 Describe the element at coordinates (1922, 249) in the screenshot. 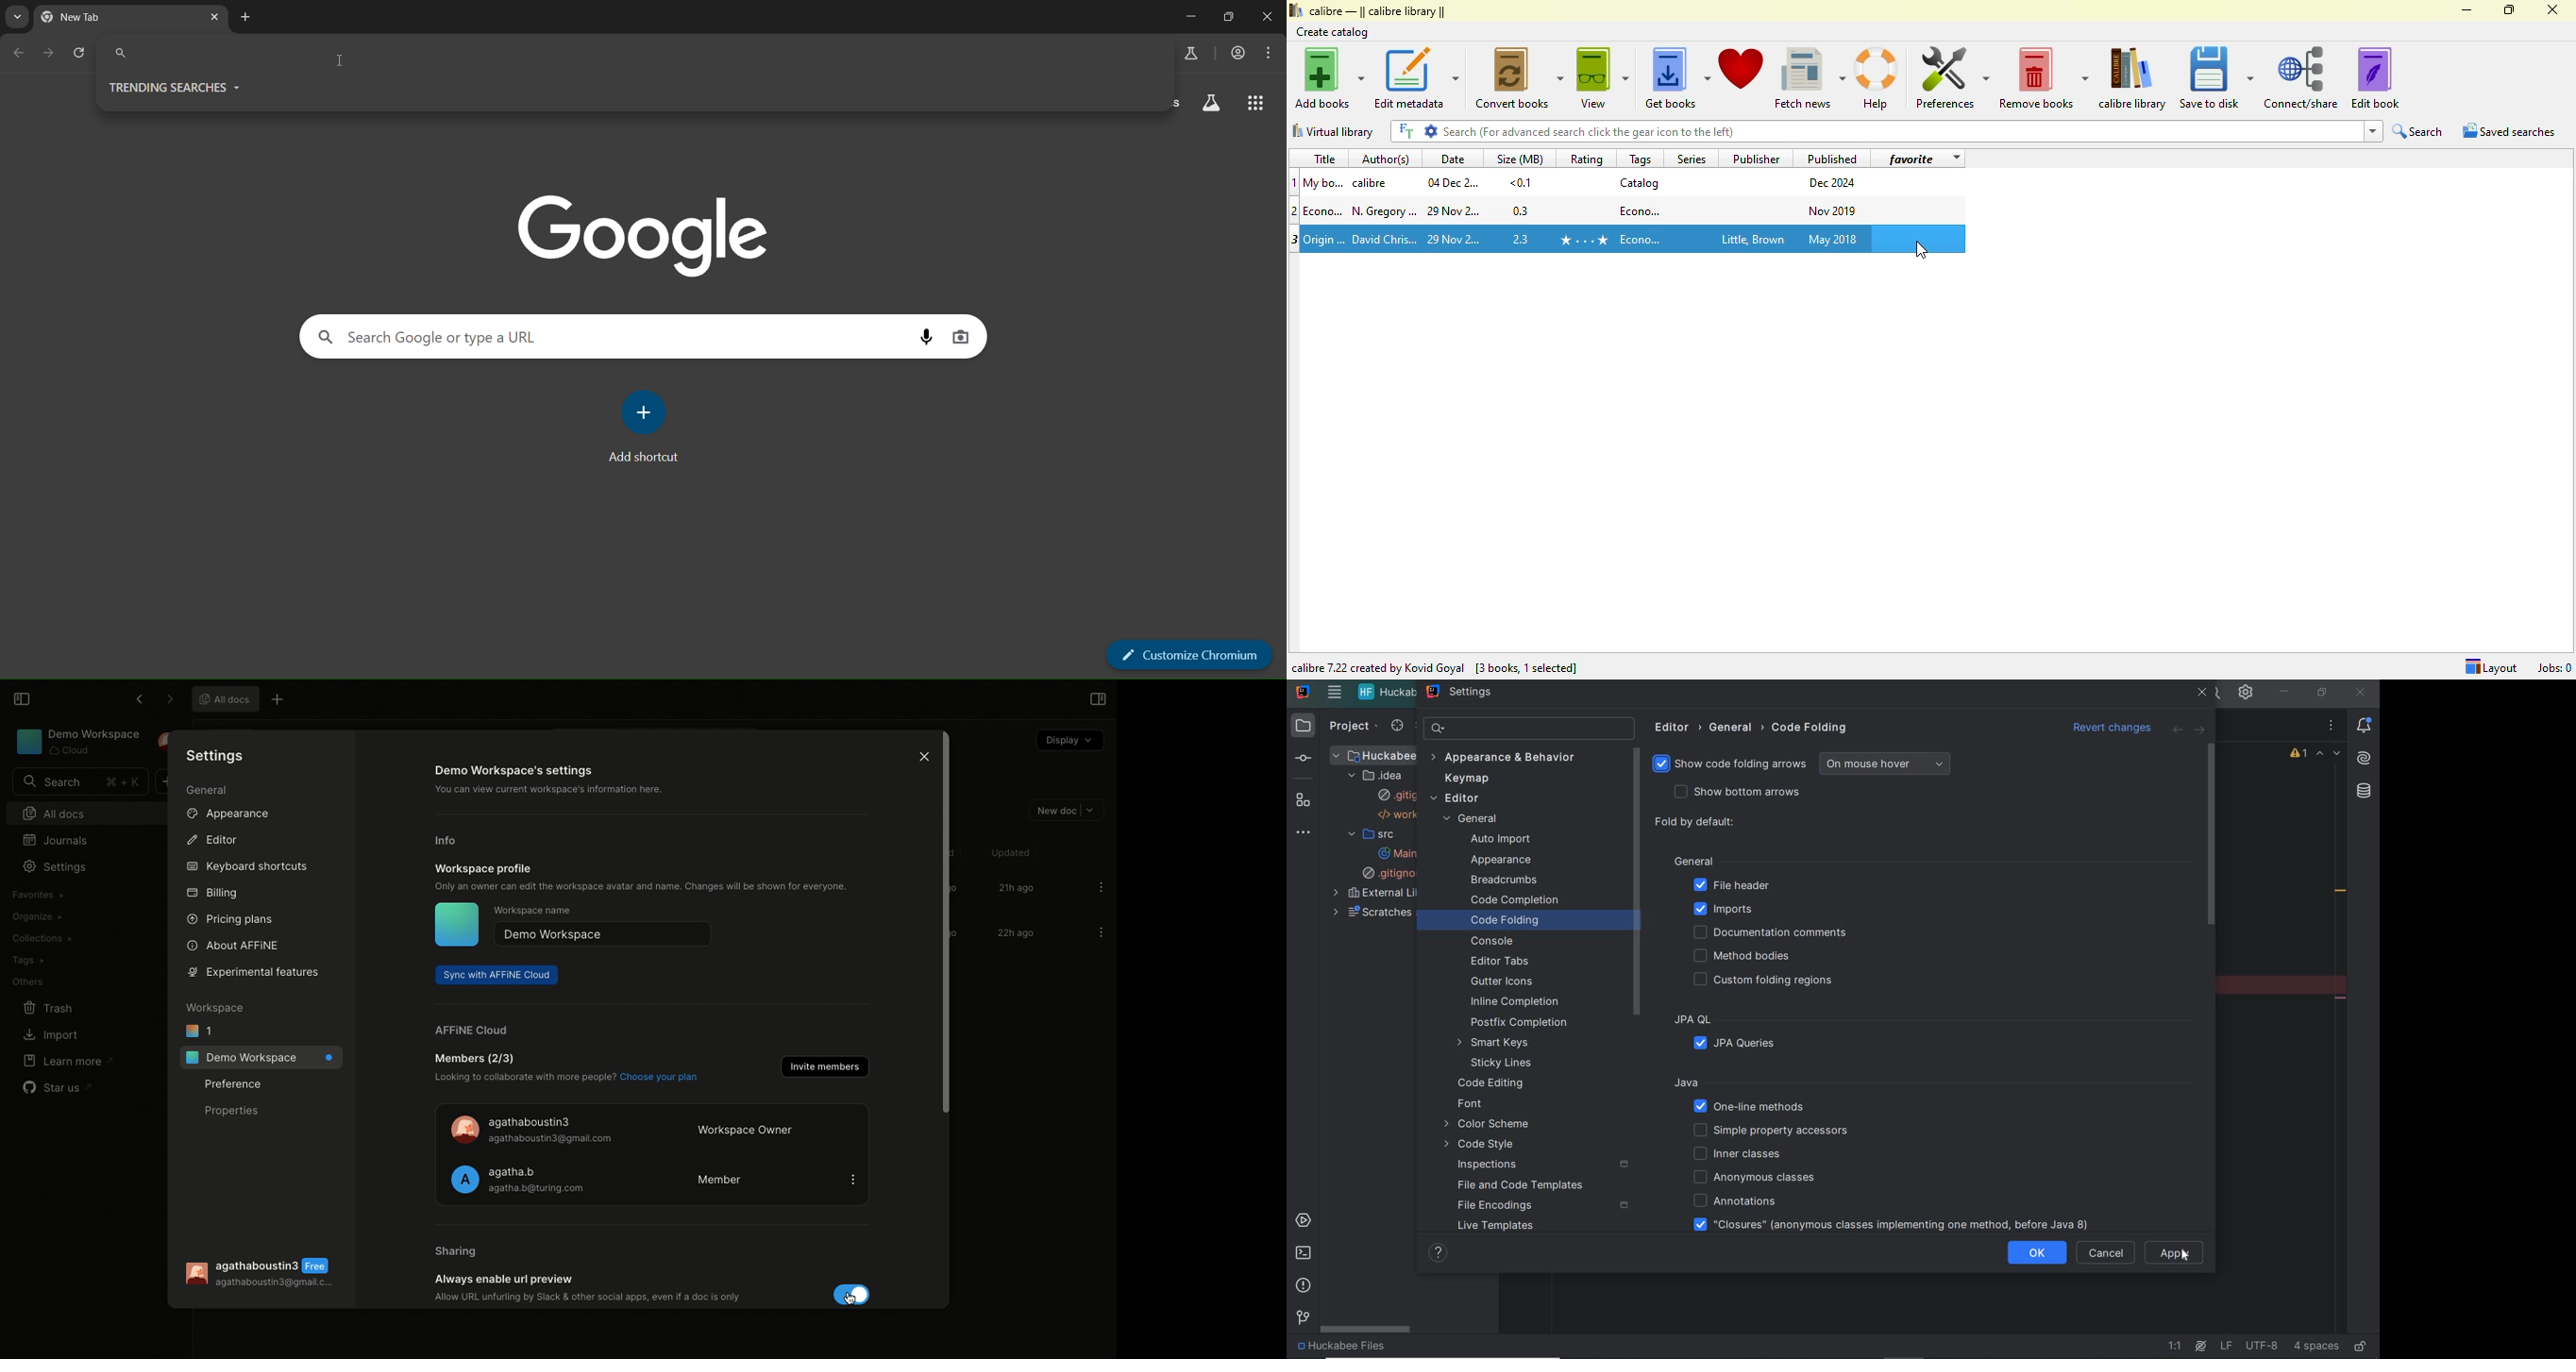

I see `cursor` at that location.